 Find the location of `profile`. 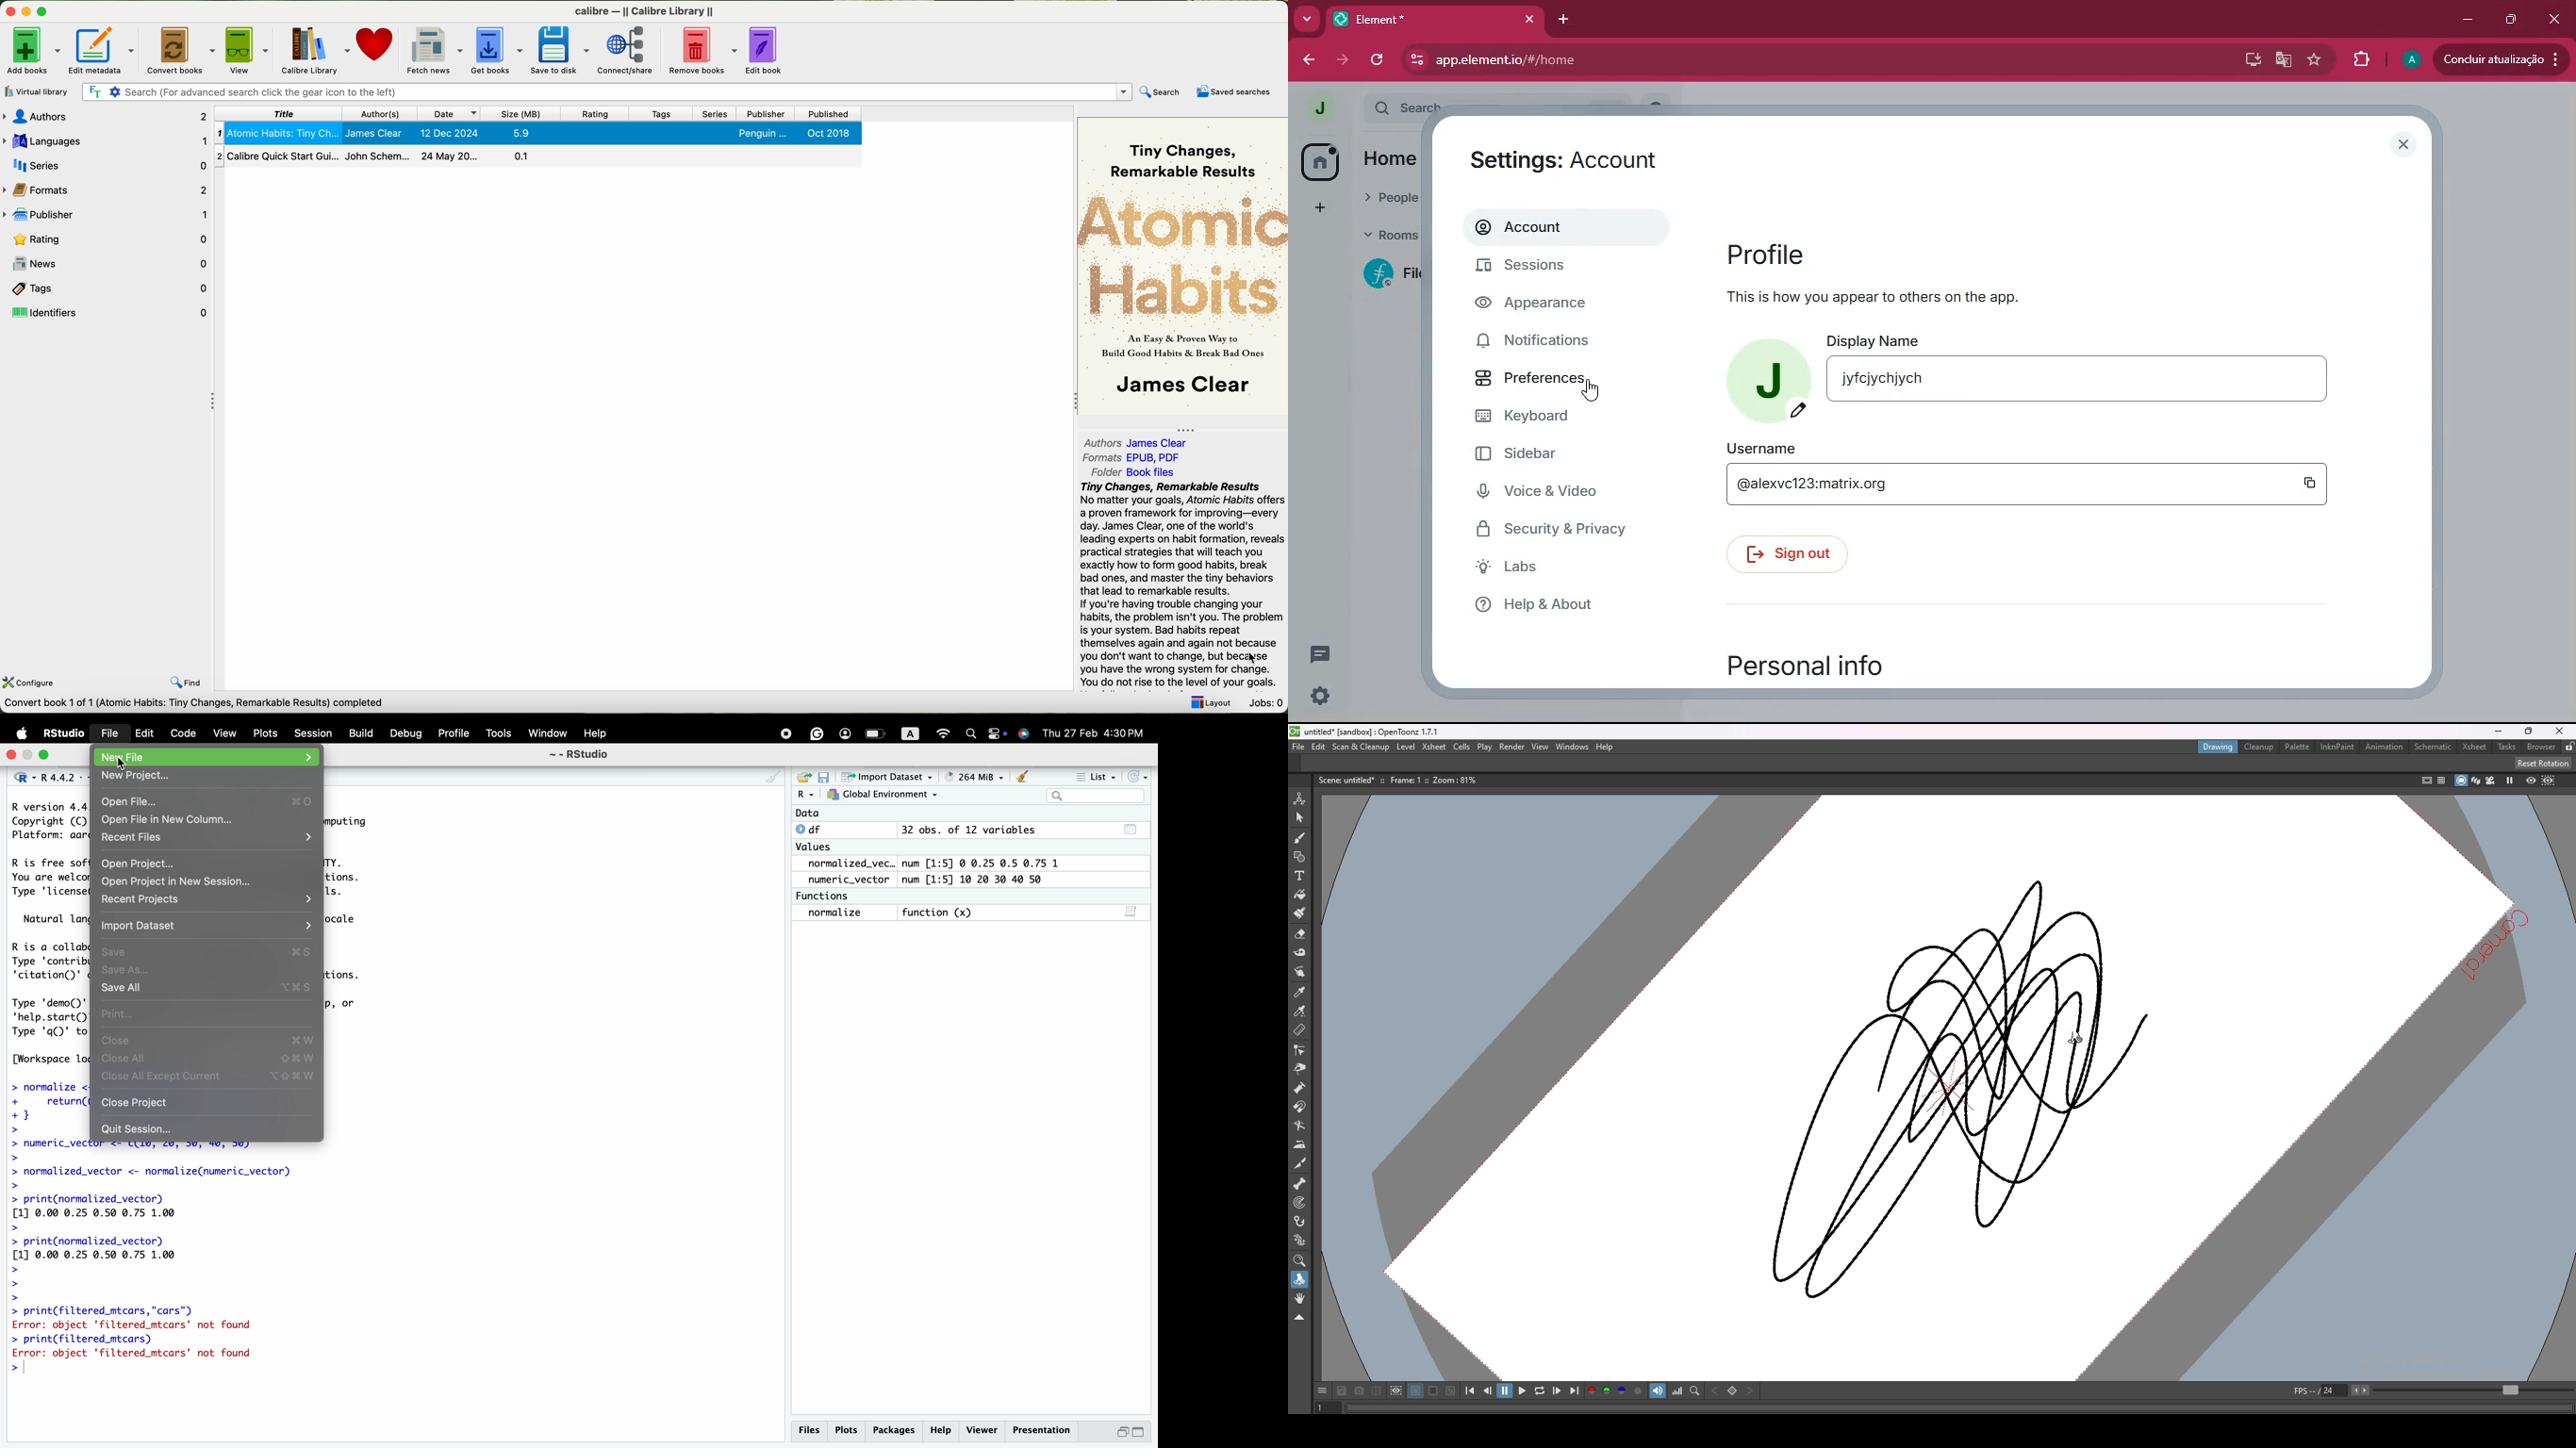

profile is located at coordinates (845, 733).